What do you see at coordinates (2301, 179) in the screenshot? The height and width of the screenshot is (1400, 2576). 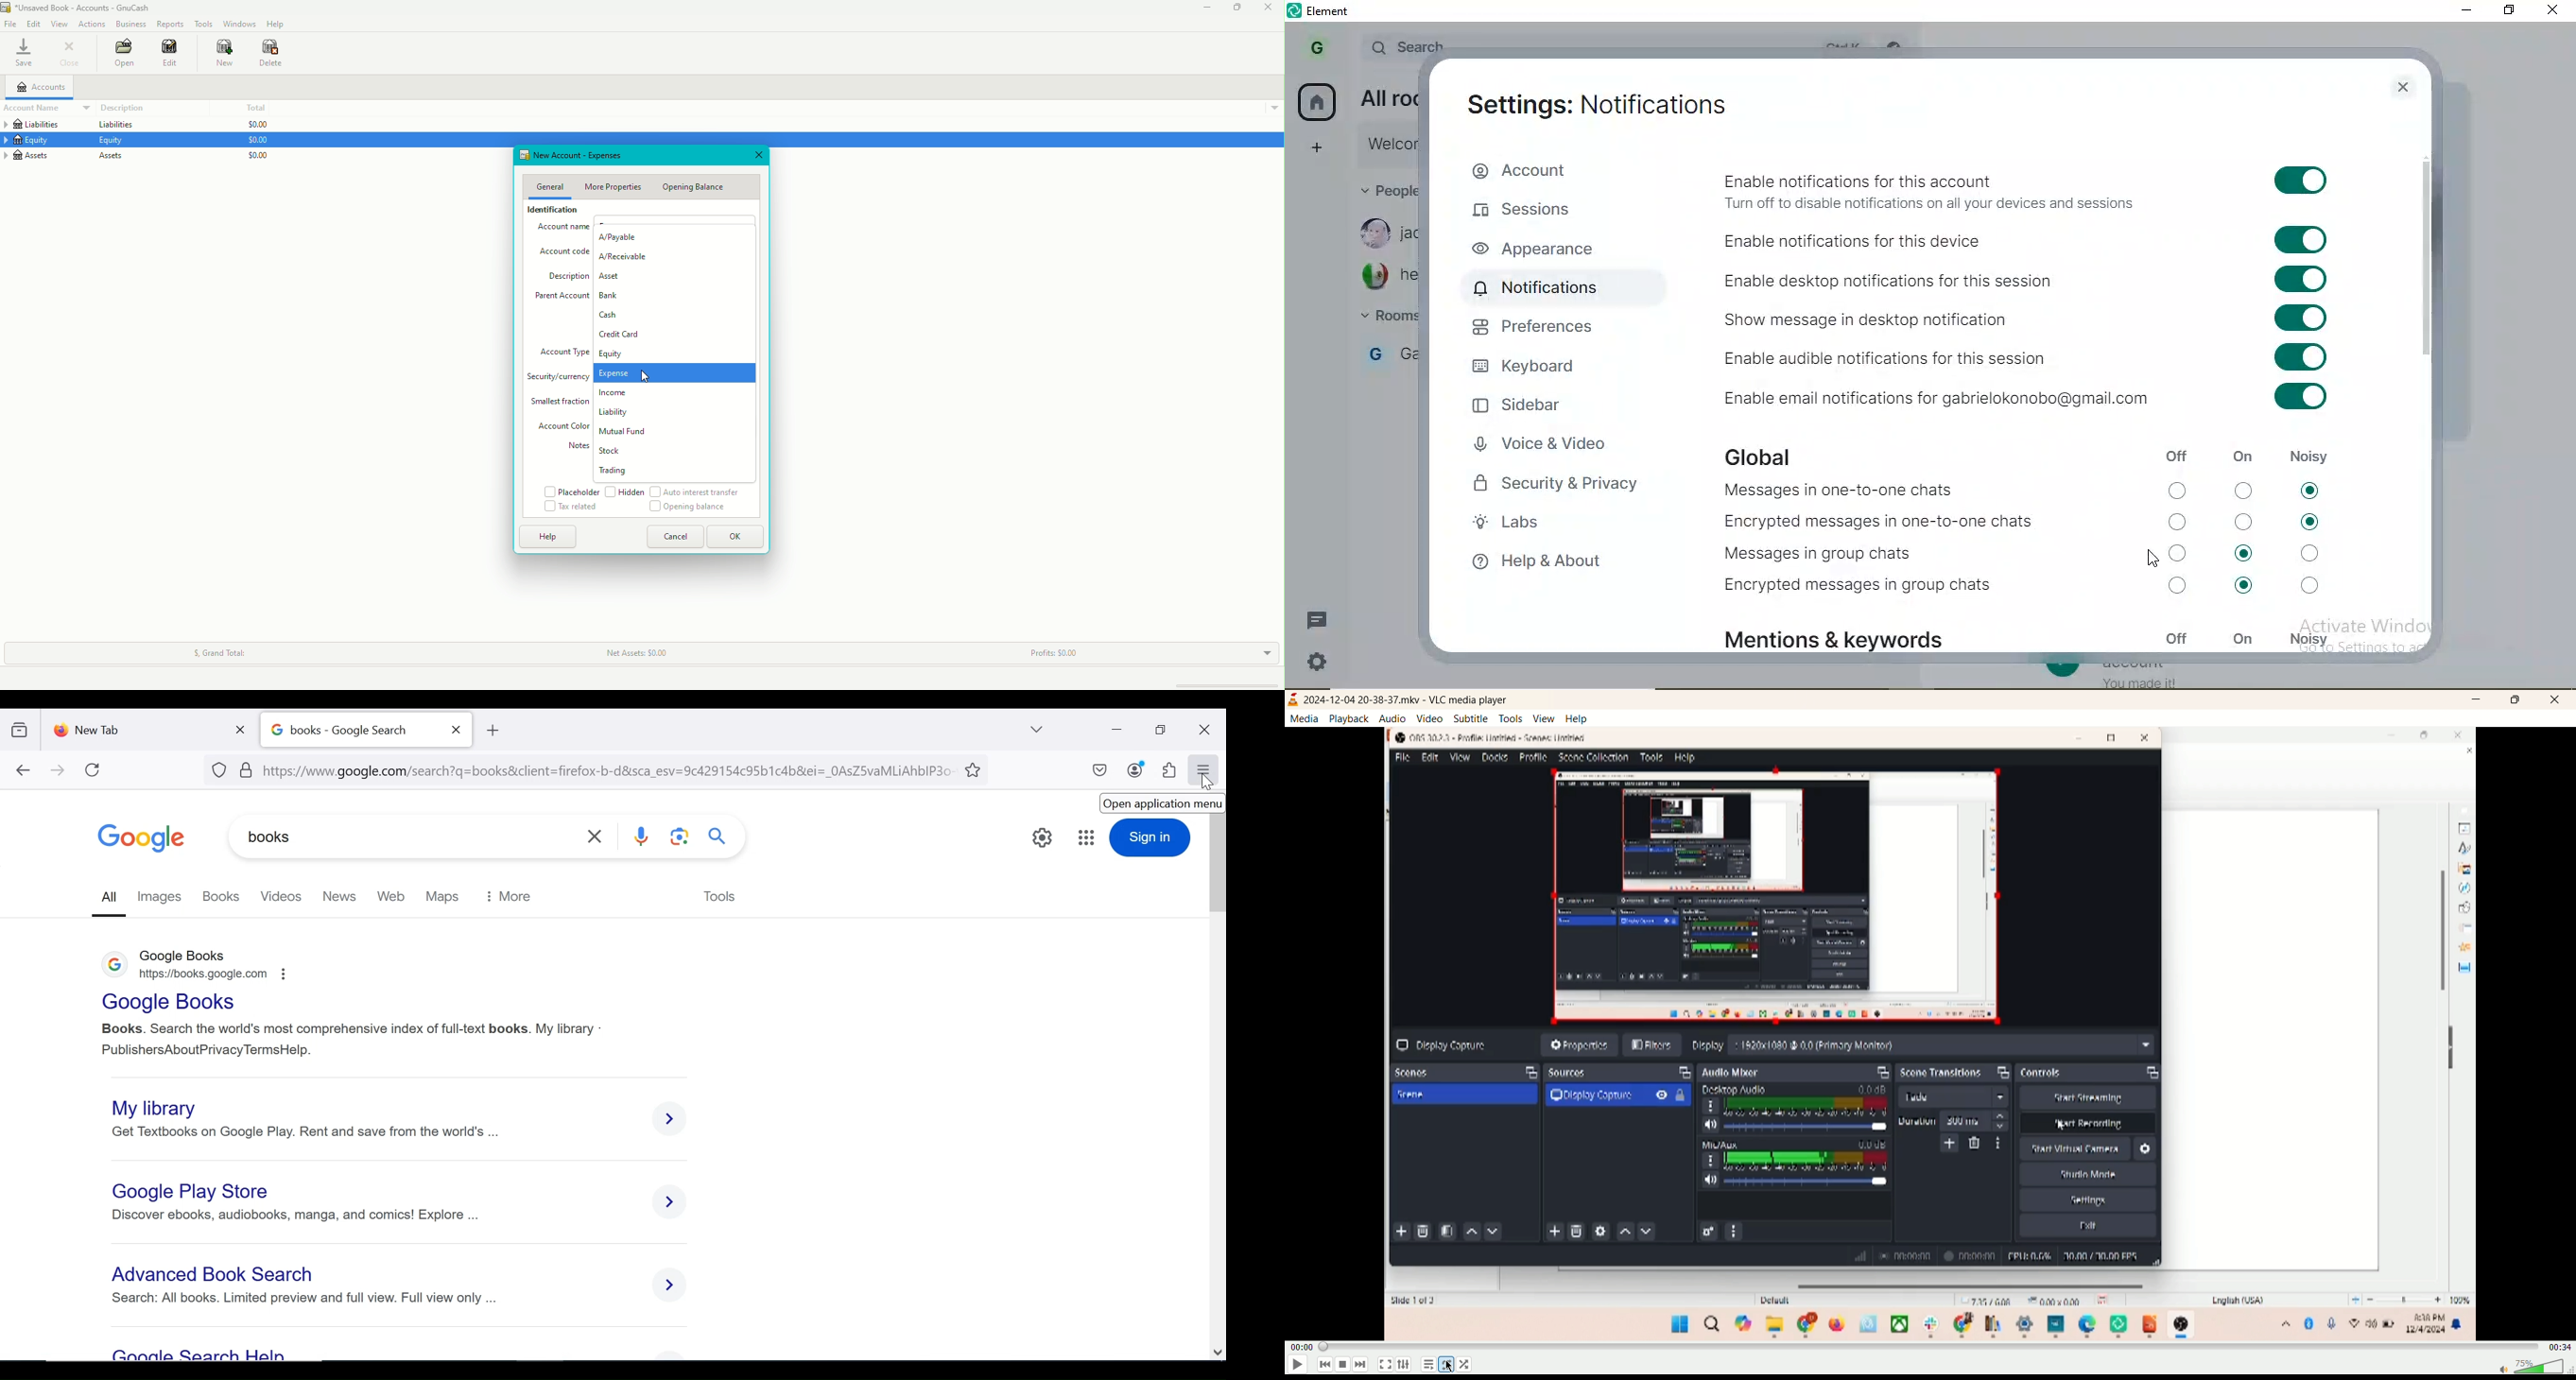 I see `toggle` at bounding box center [2301, 179].